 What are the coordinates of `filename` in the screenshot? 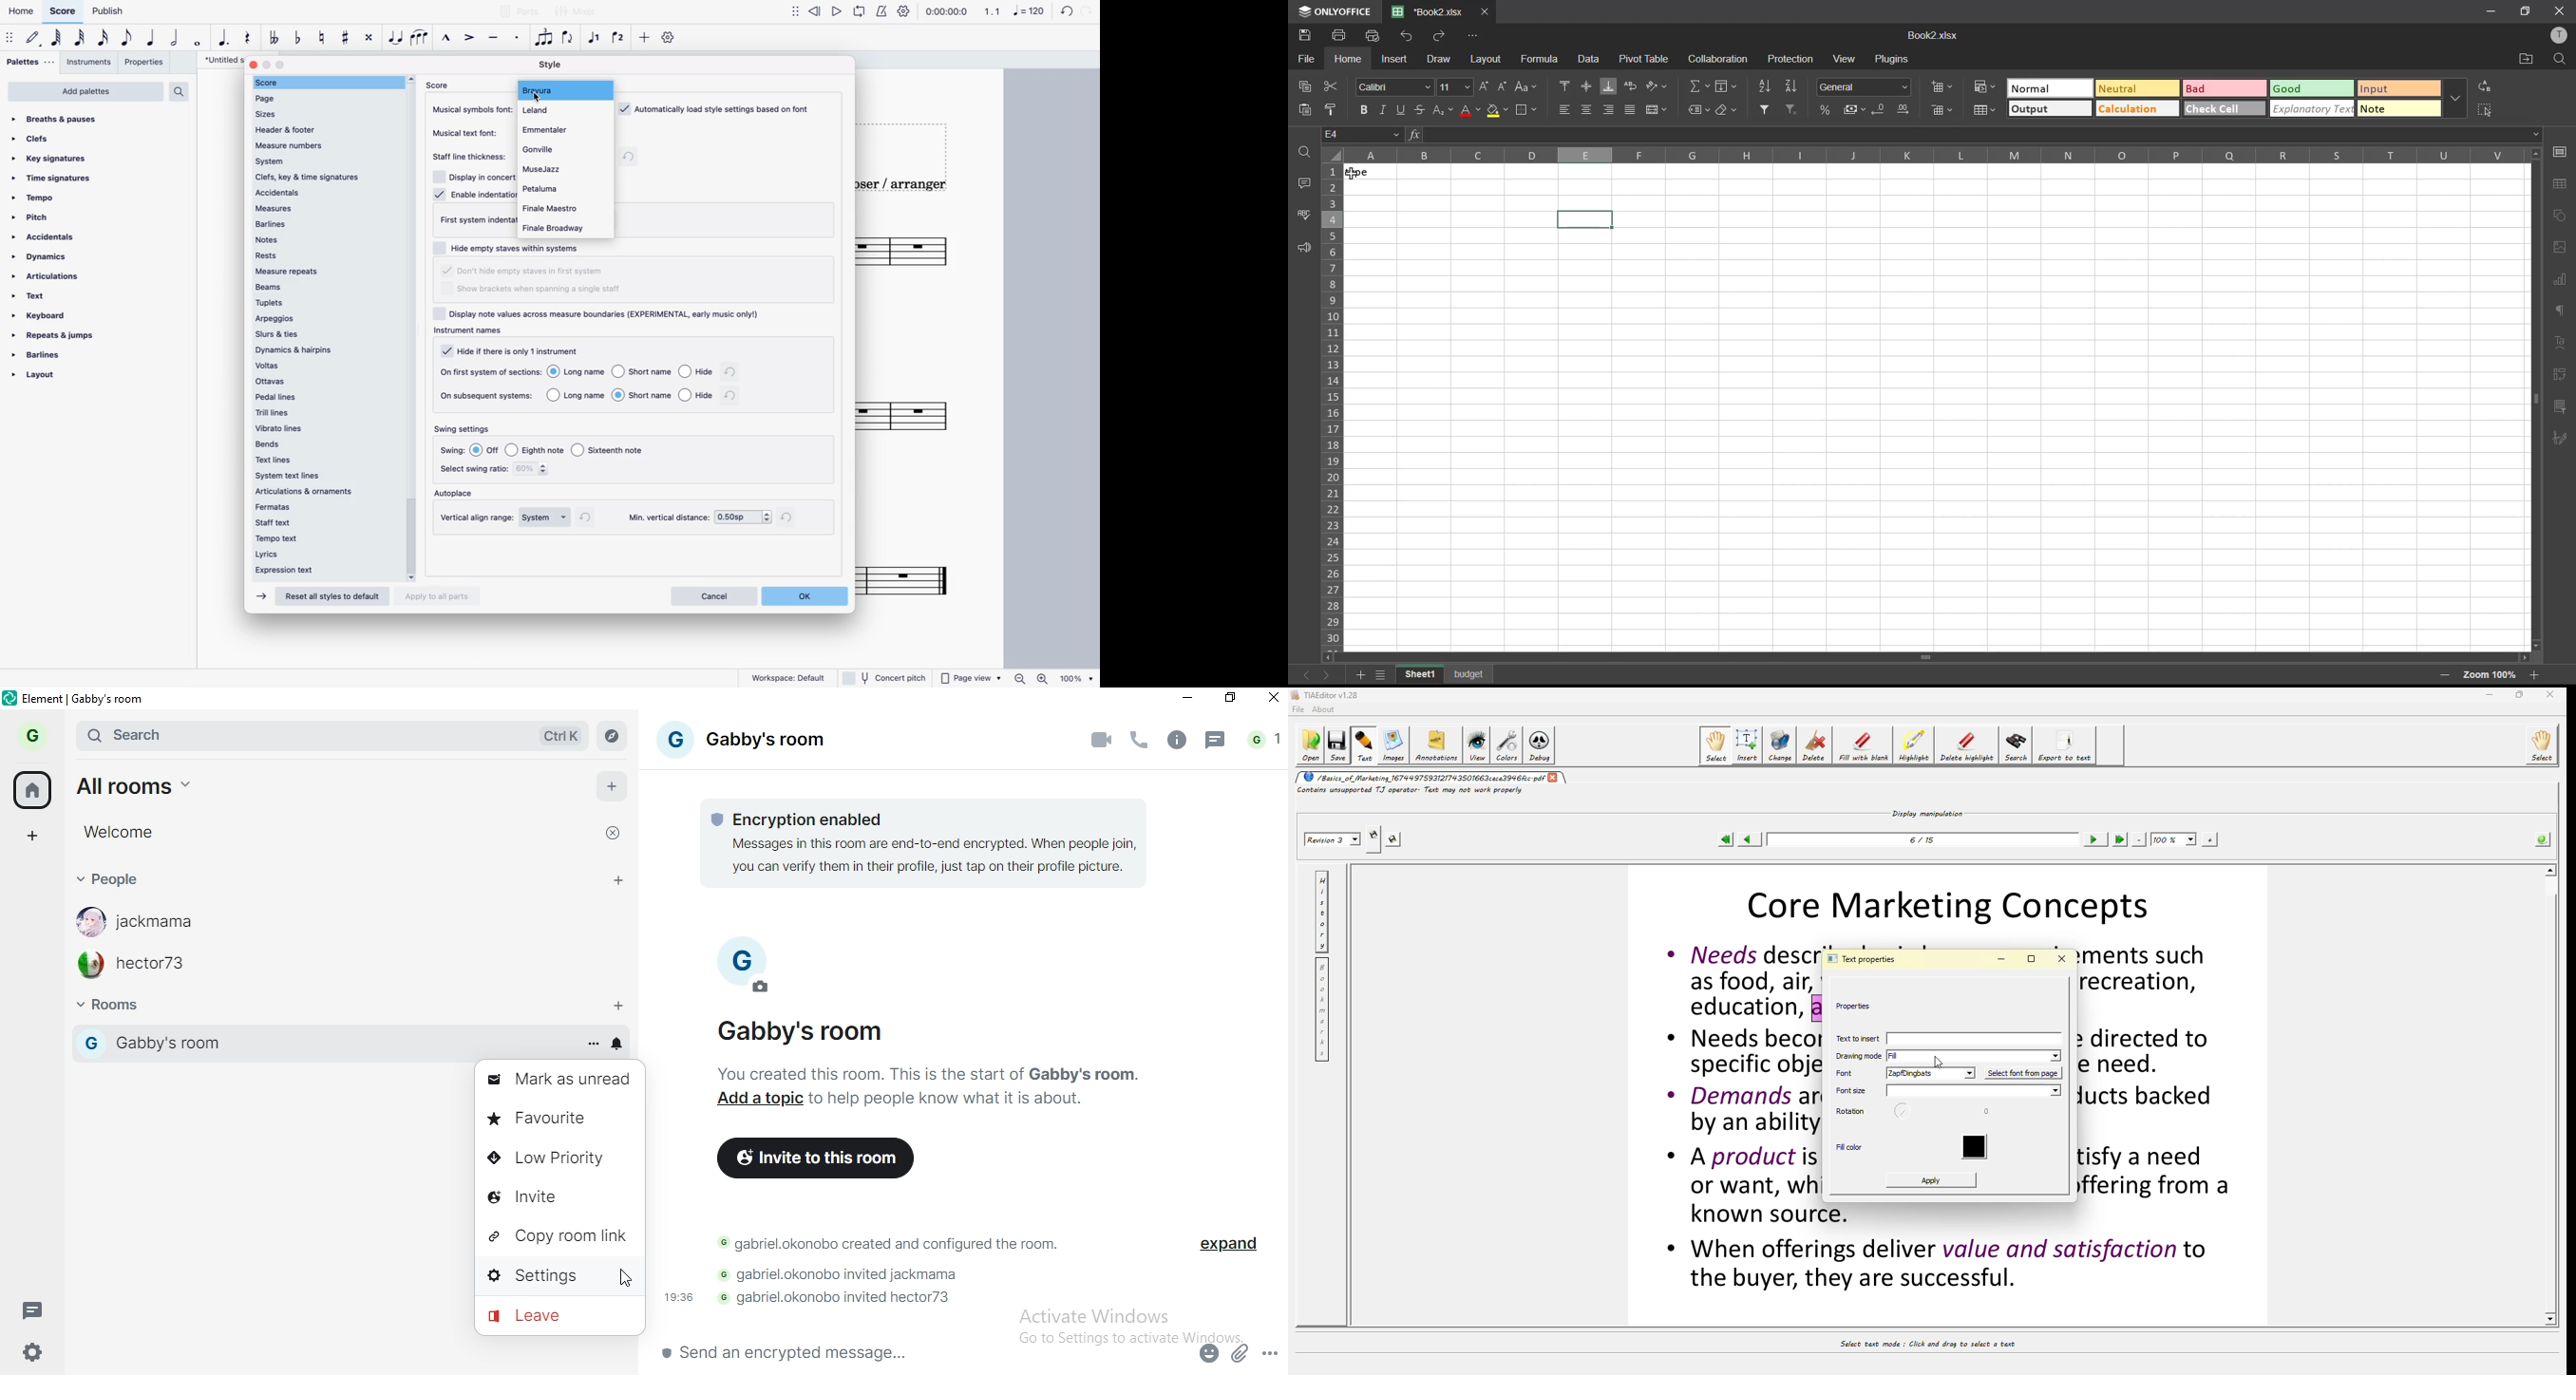 It's located at (1937, 37).